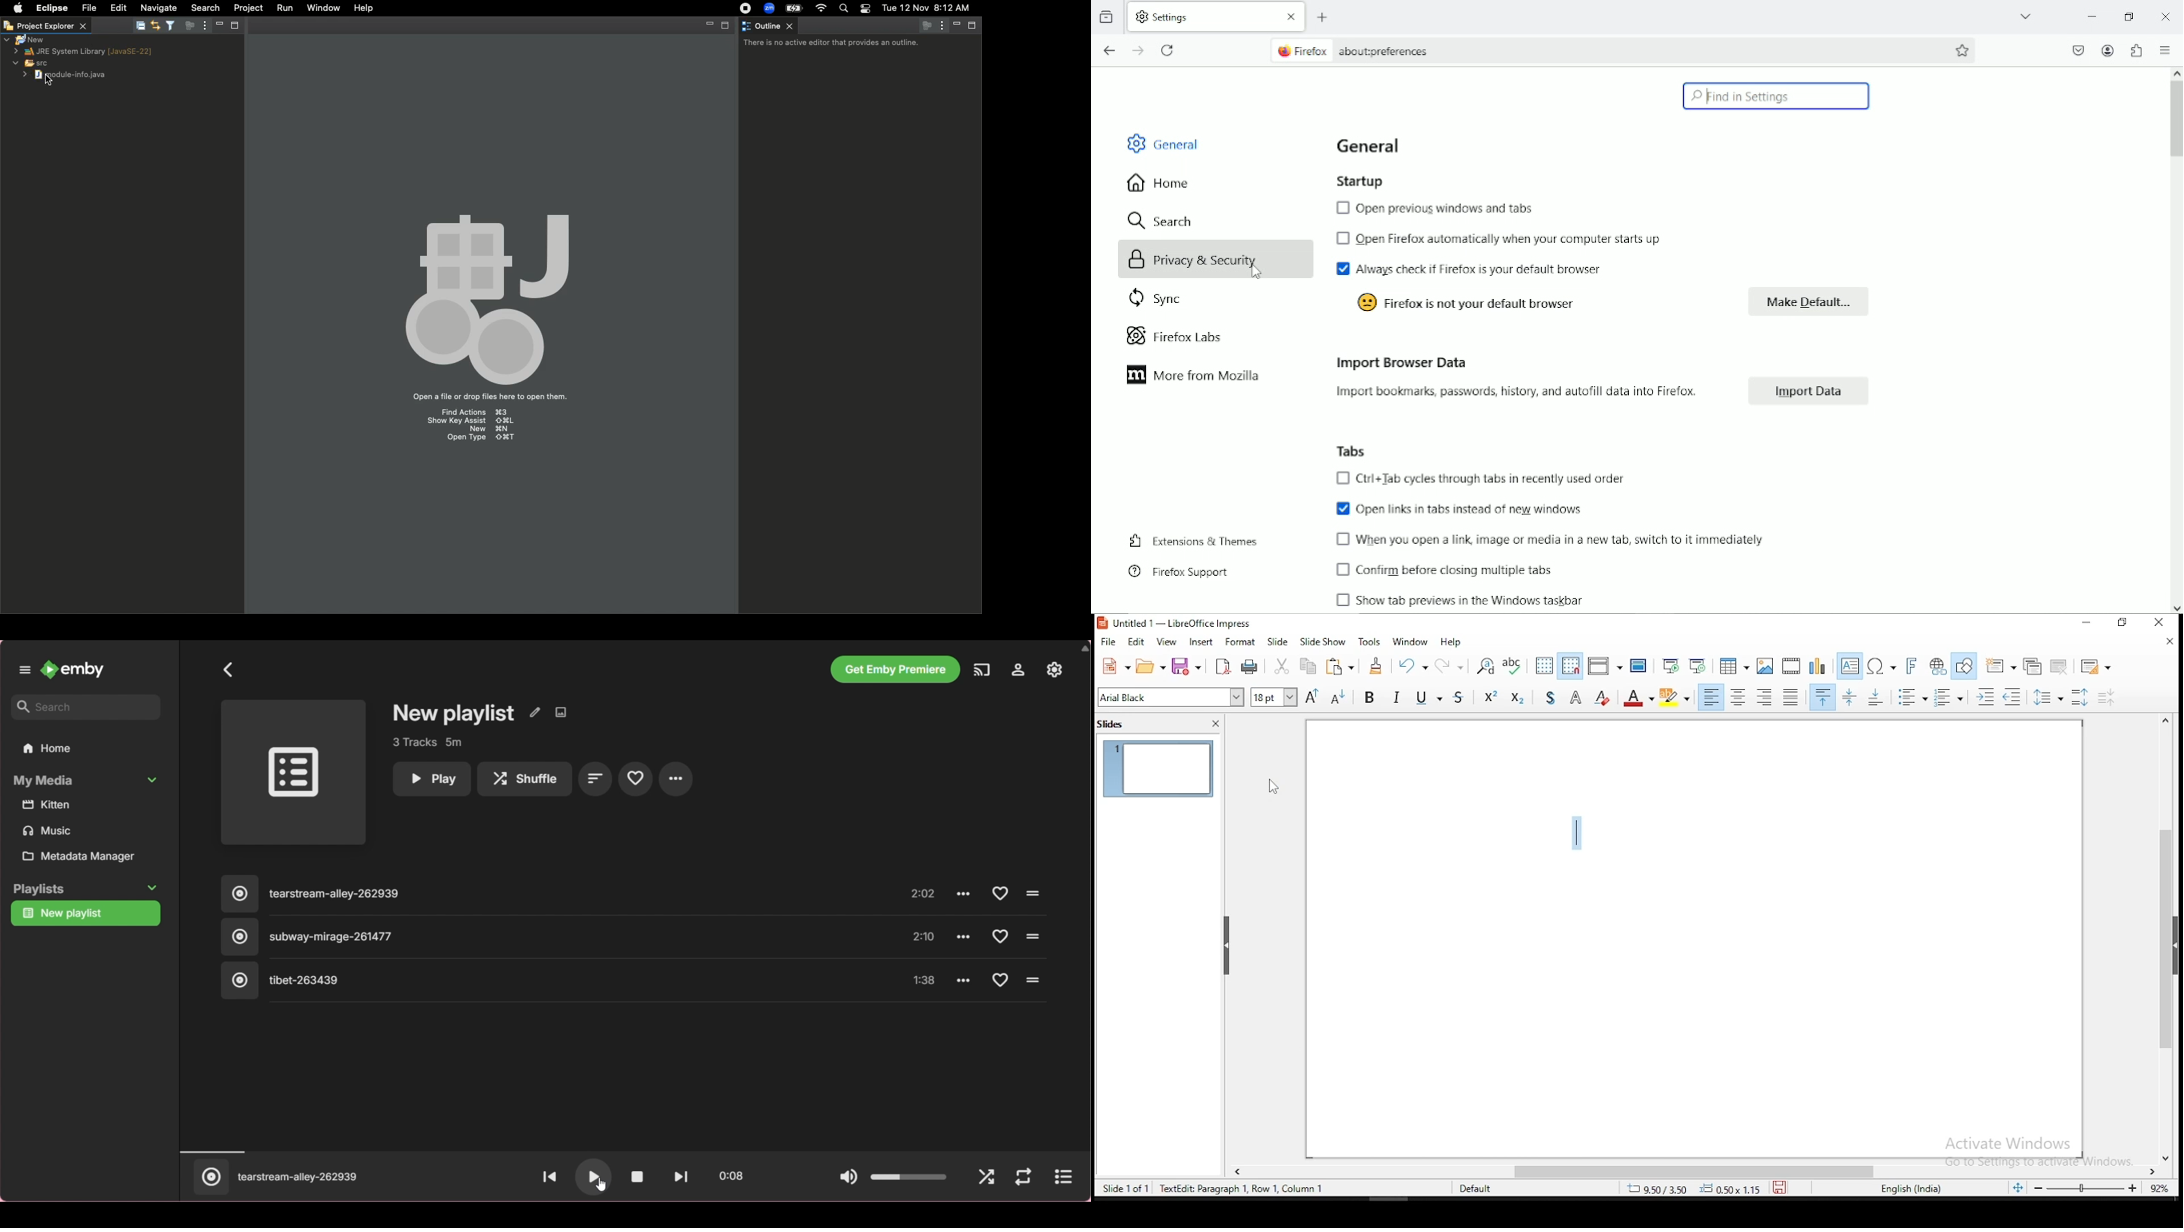 This screenshot has height=1232, width=2184. I want to click on Sort by playlist order, so click(596, 778).